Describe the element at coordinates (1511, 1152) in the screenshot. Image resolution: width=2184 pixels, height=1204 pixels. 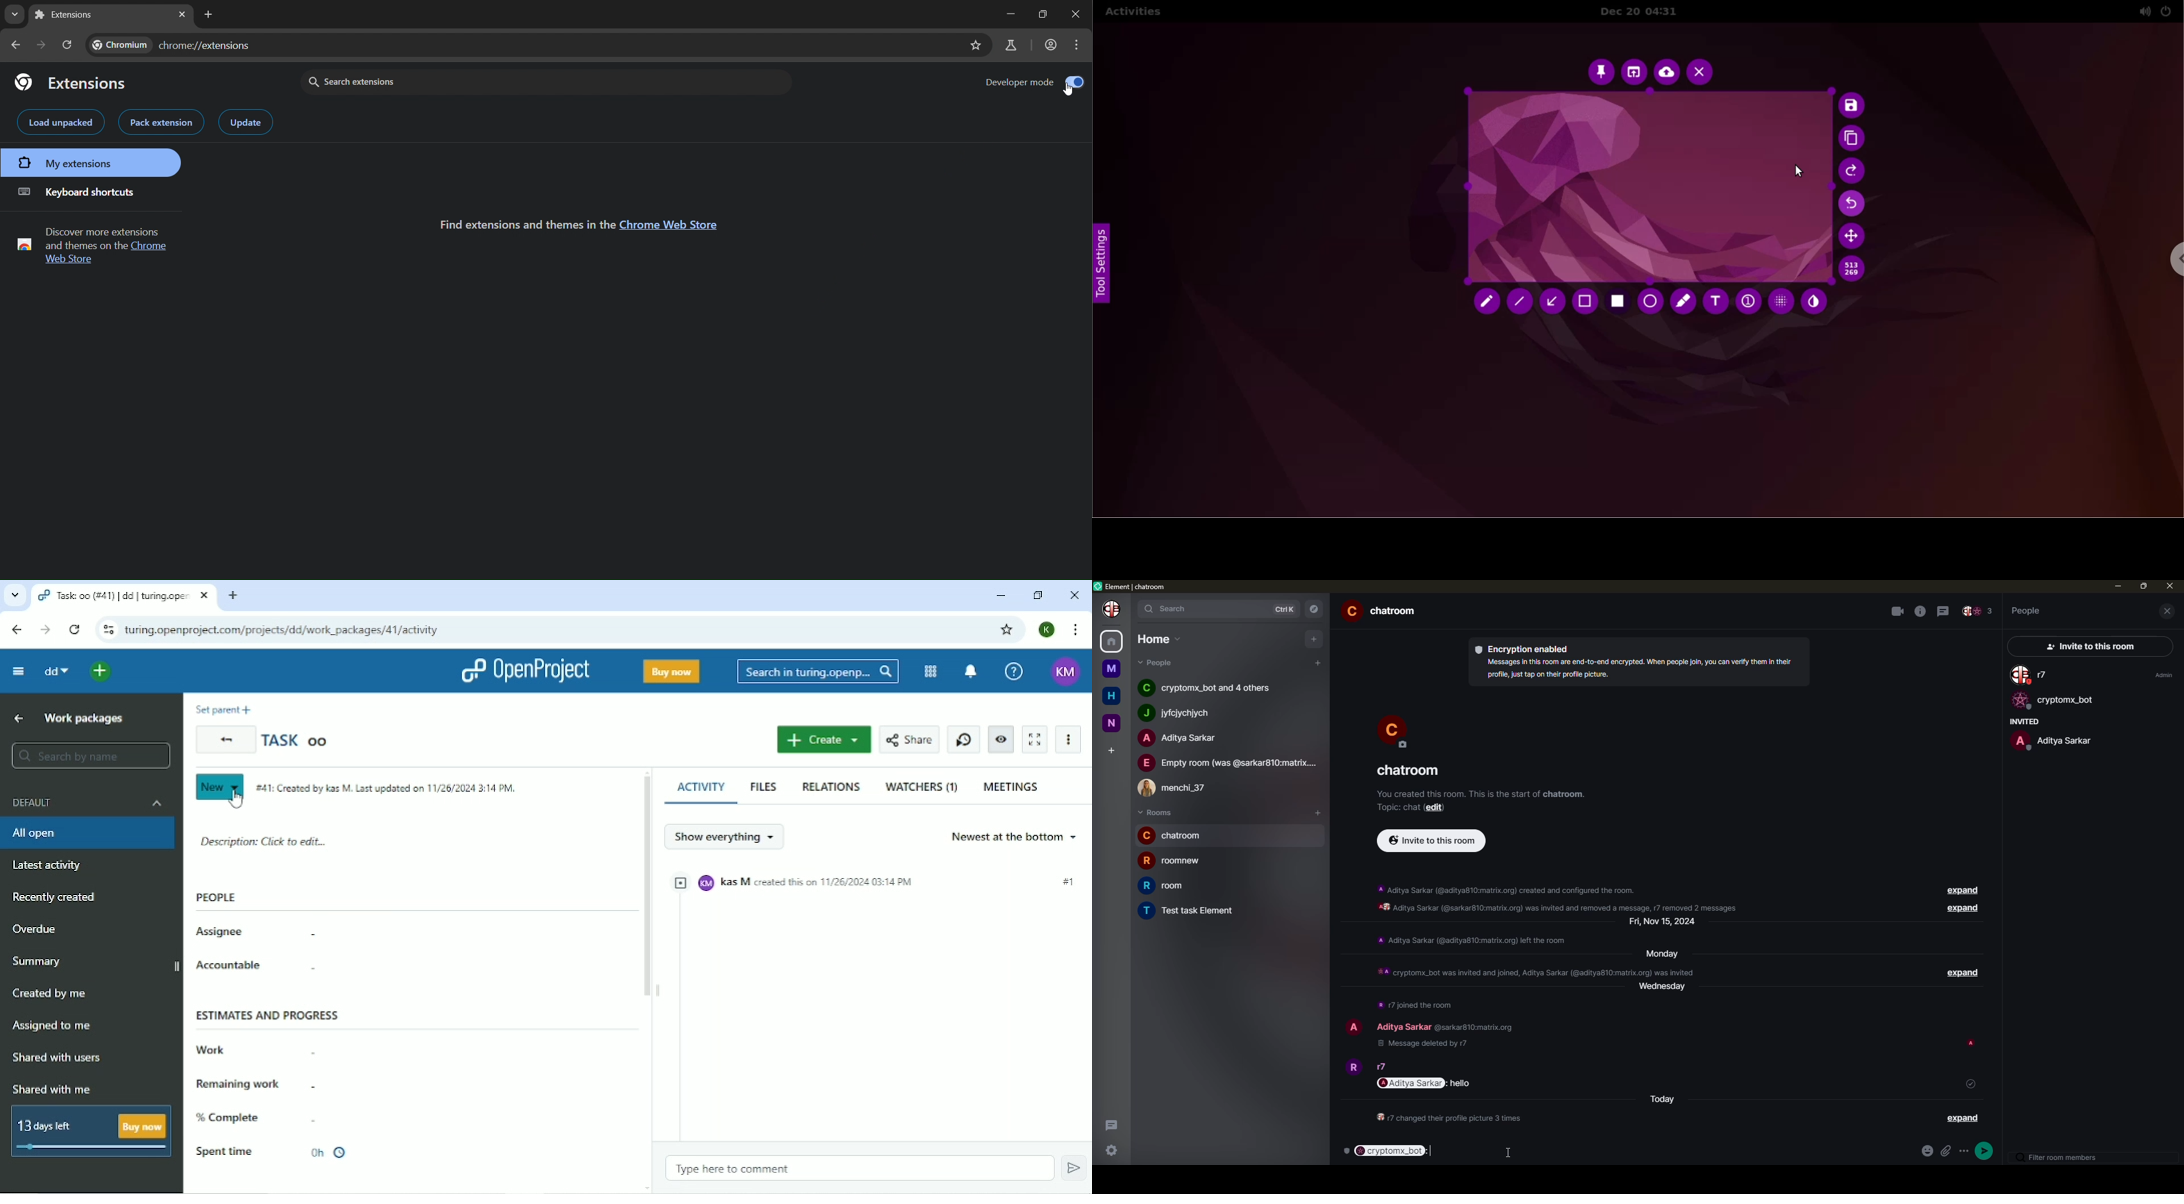
I see `cursor` at that location.